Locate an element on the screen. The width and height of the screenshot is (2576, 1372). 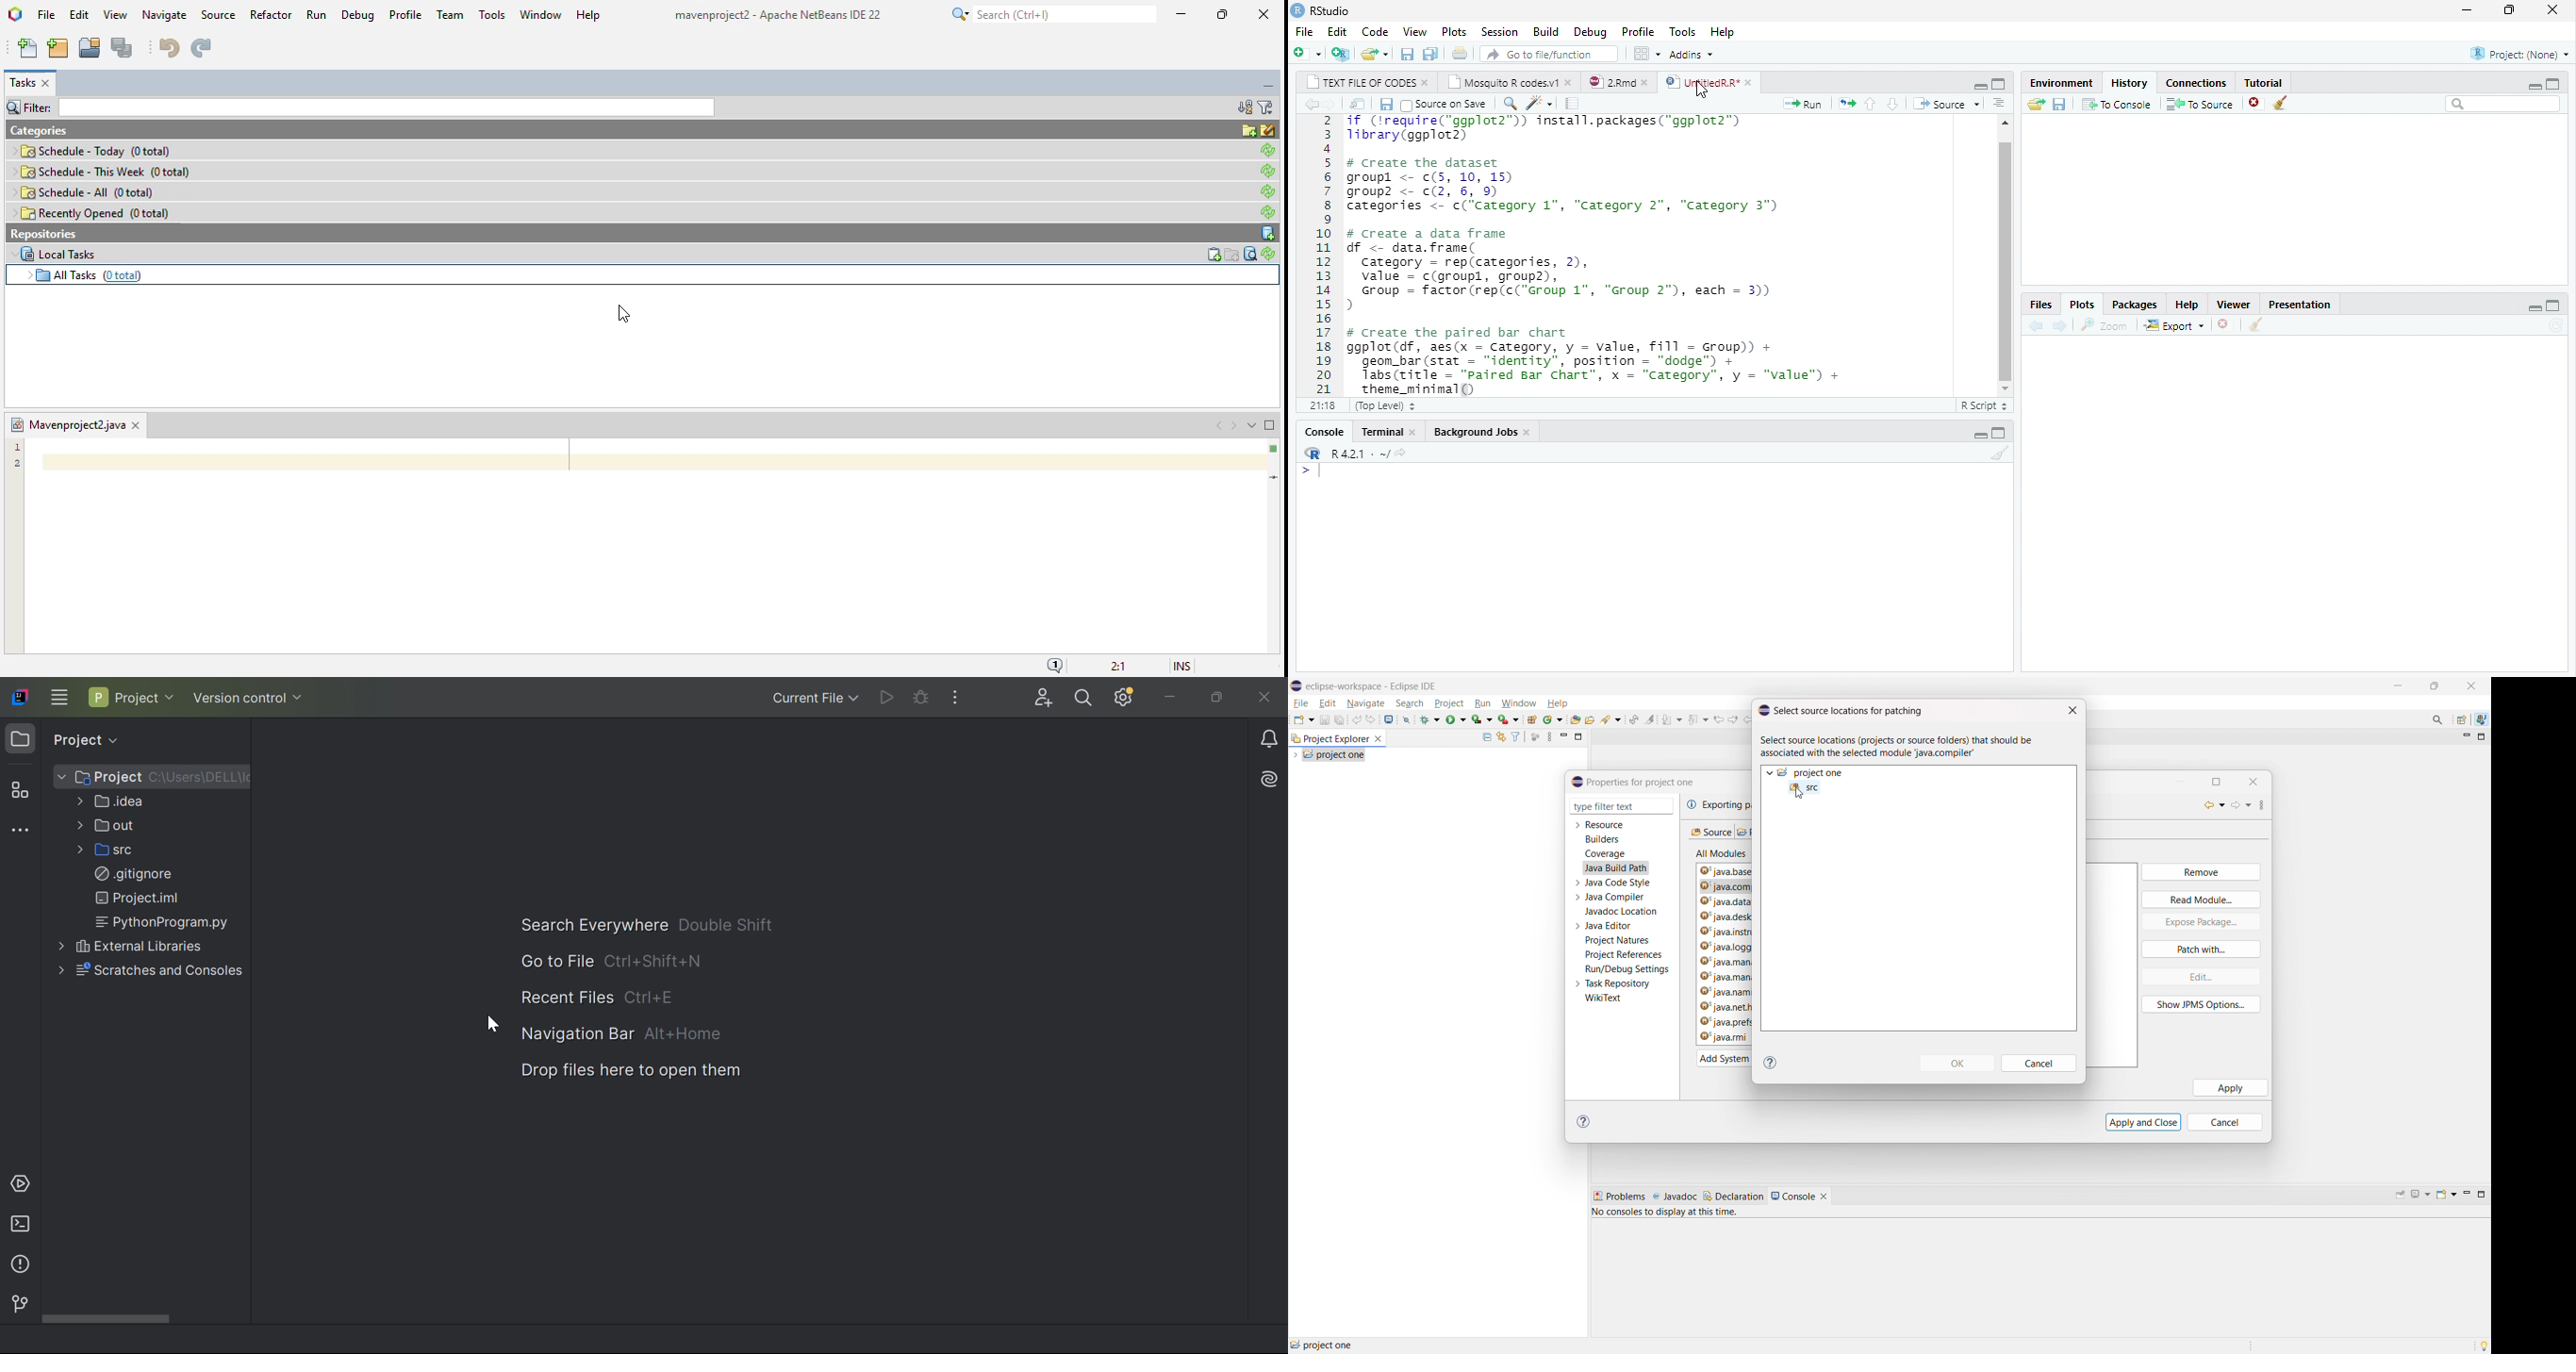
close is located at coordinates (2073, 711).